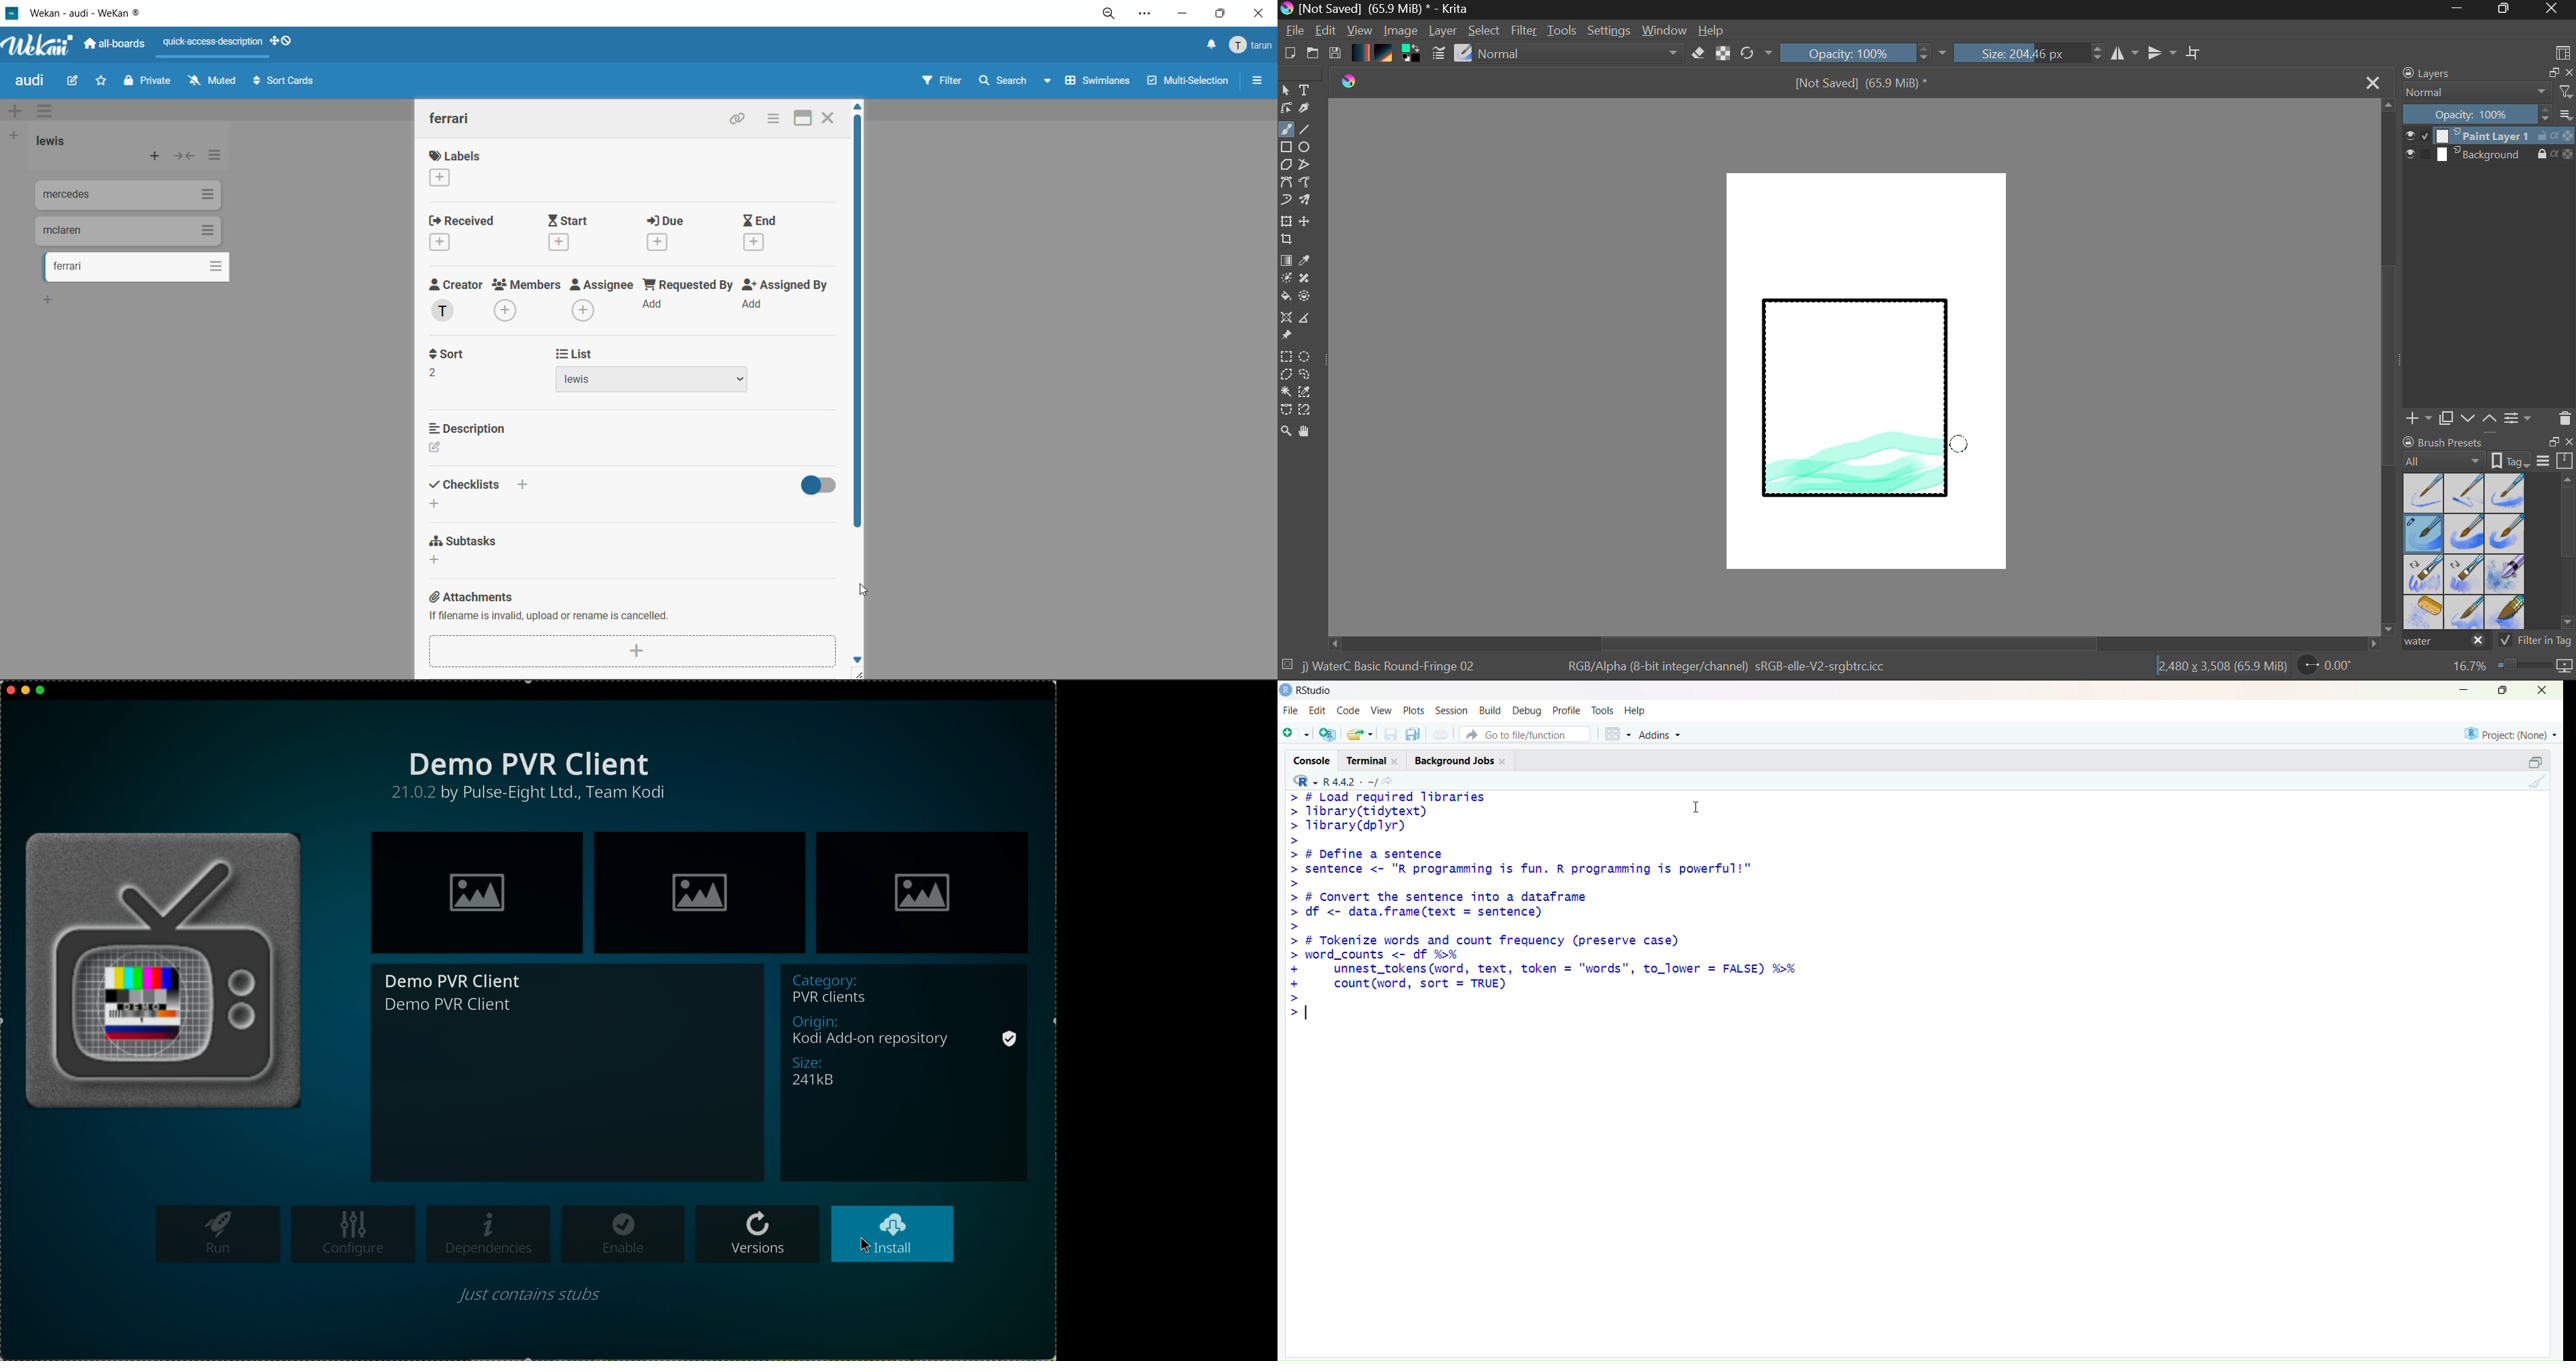  What do you see at coordinates (1412, 54) in the screenshot?
I see `Colors in use` at bounding box center [1412, 54].